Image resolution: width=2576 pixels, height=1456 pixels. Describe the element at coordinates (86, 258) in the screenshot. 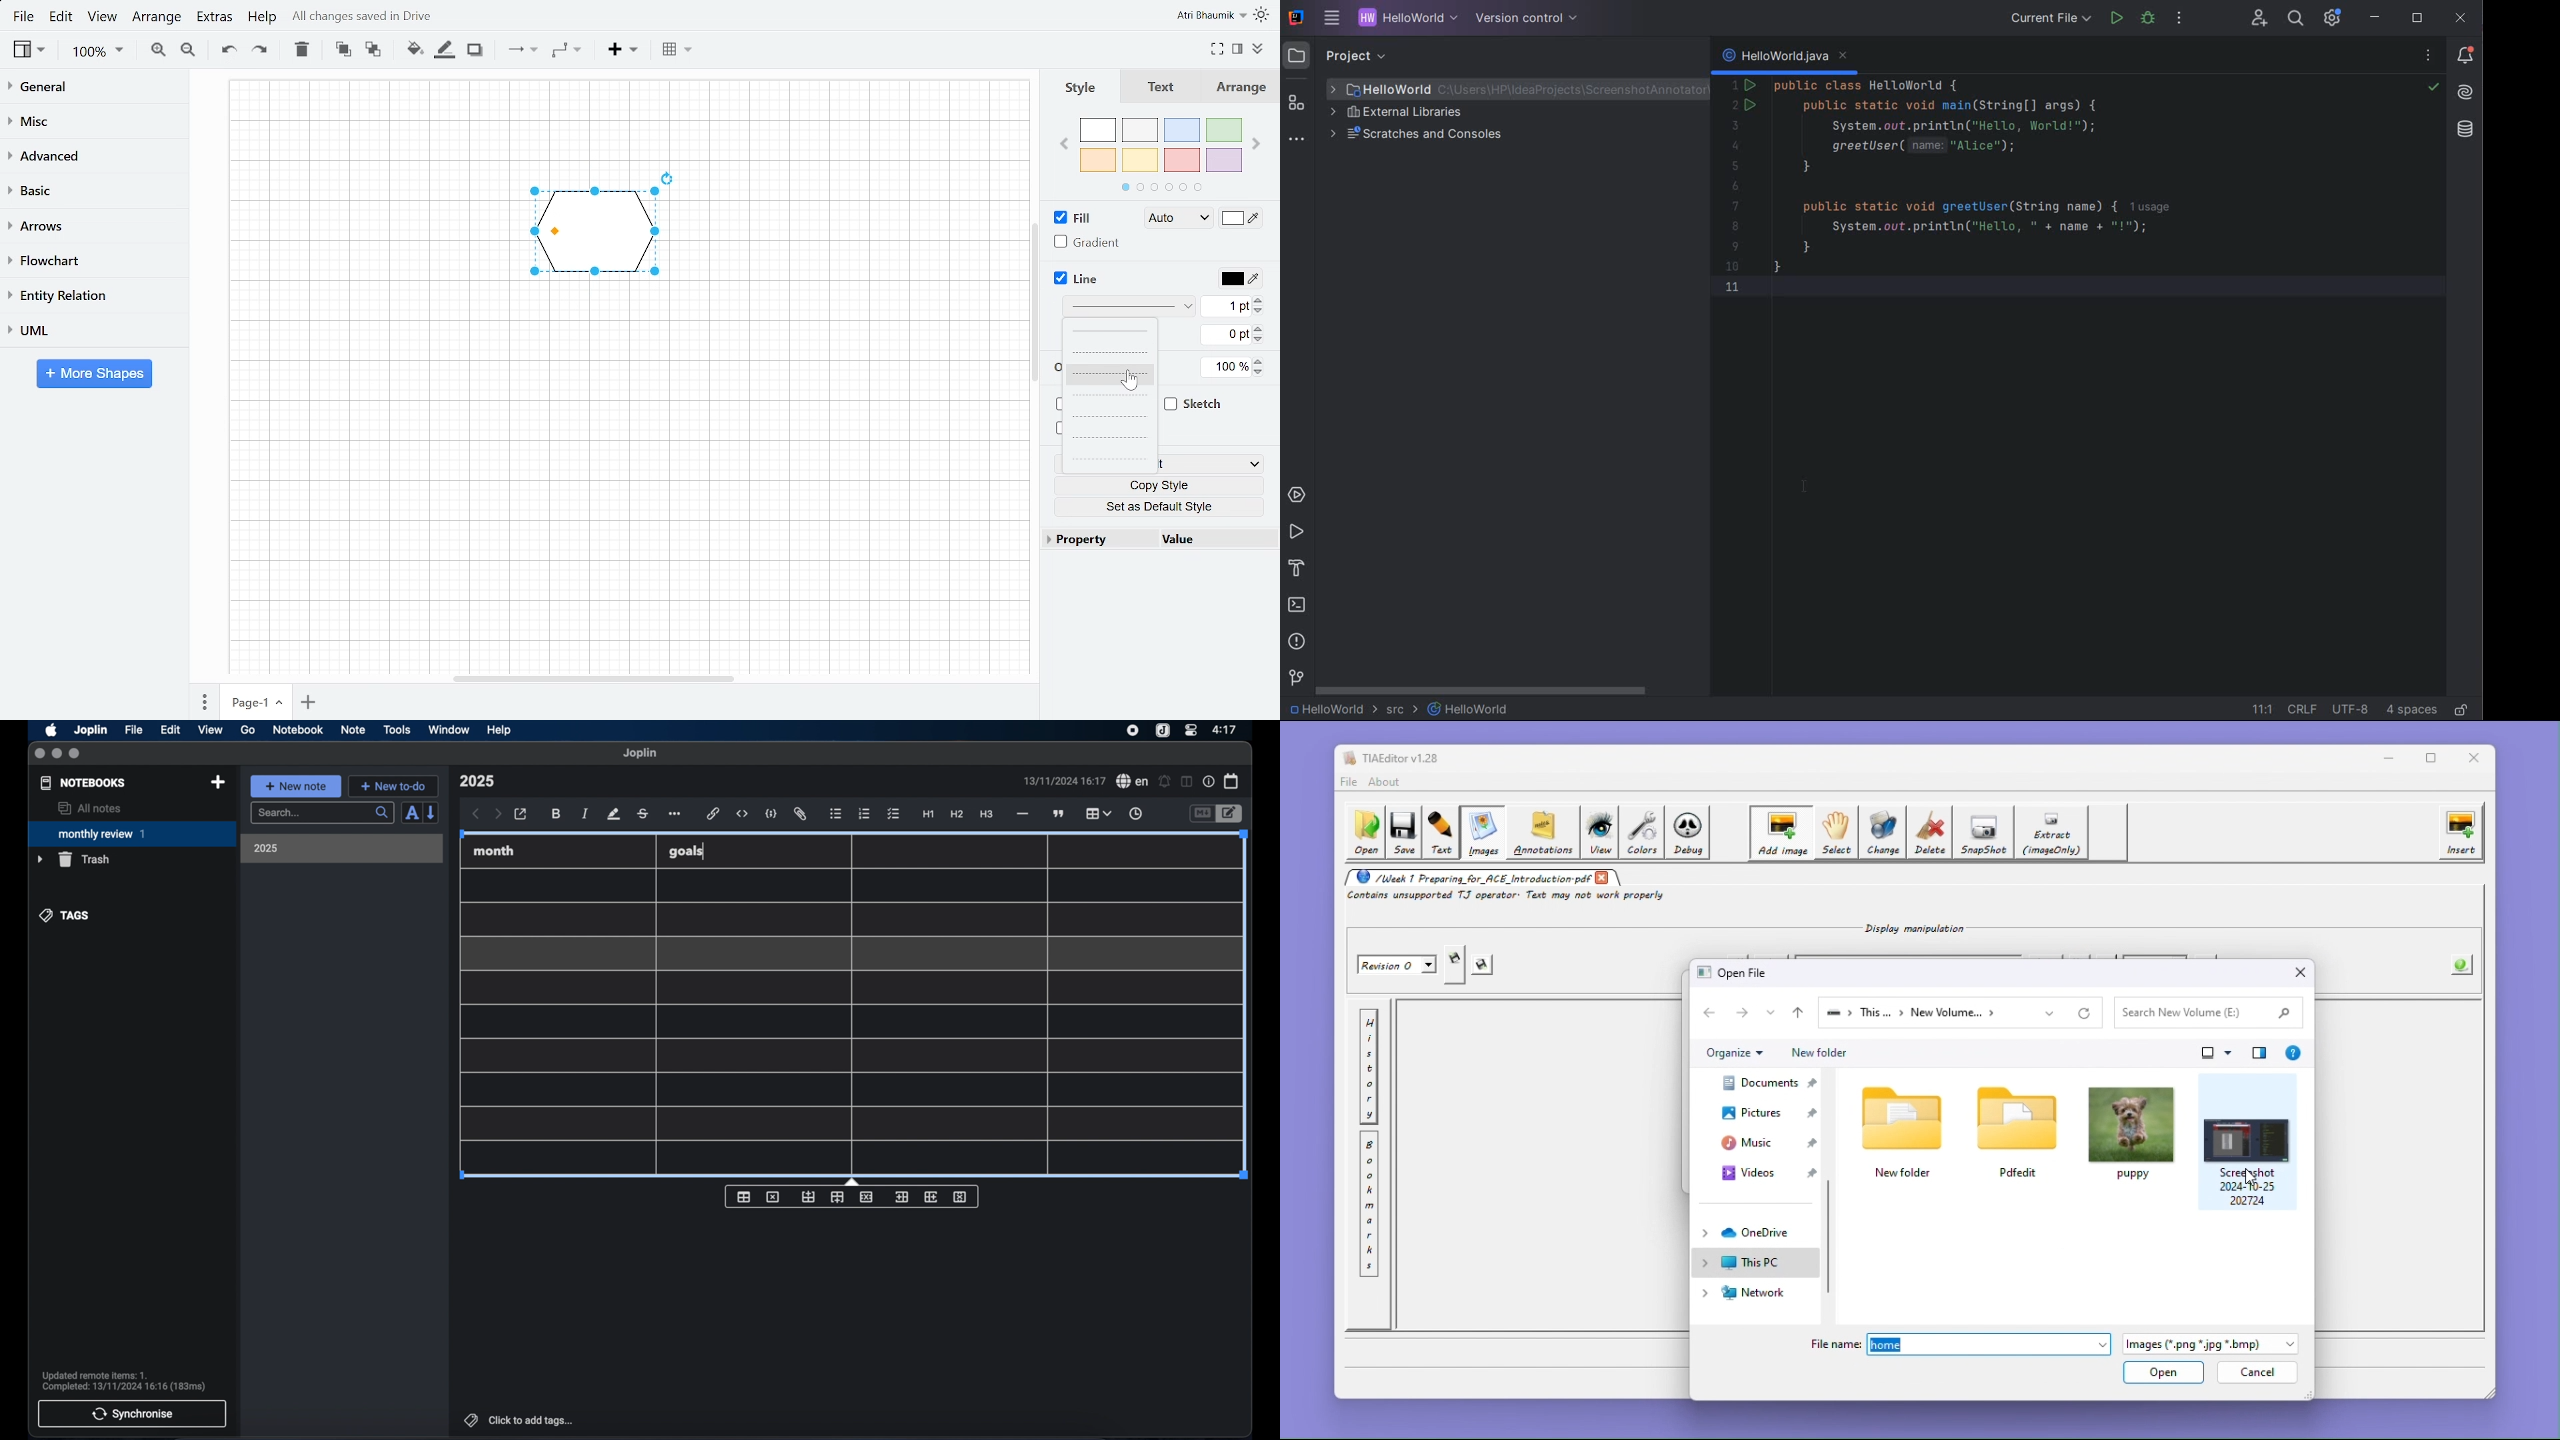

I see ` Flow chart` at that location.